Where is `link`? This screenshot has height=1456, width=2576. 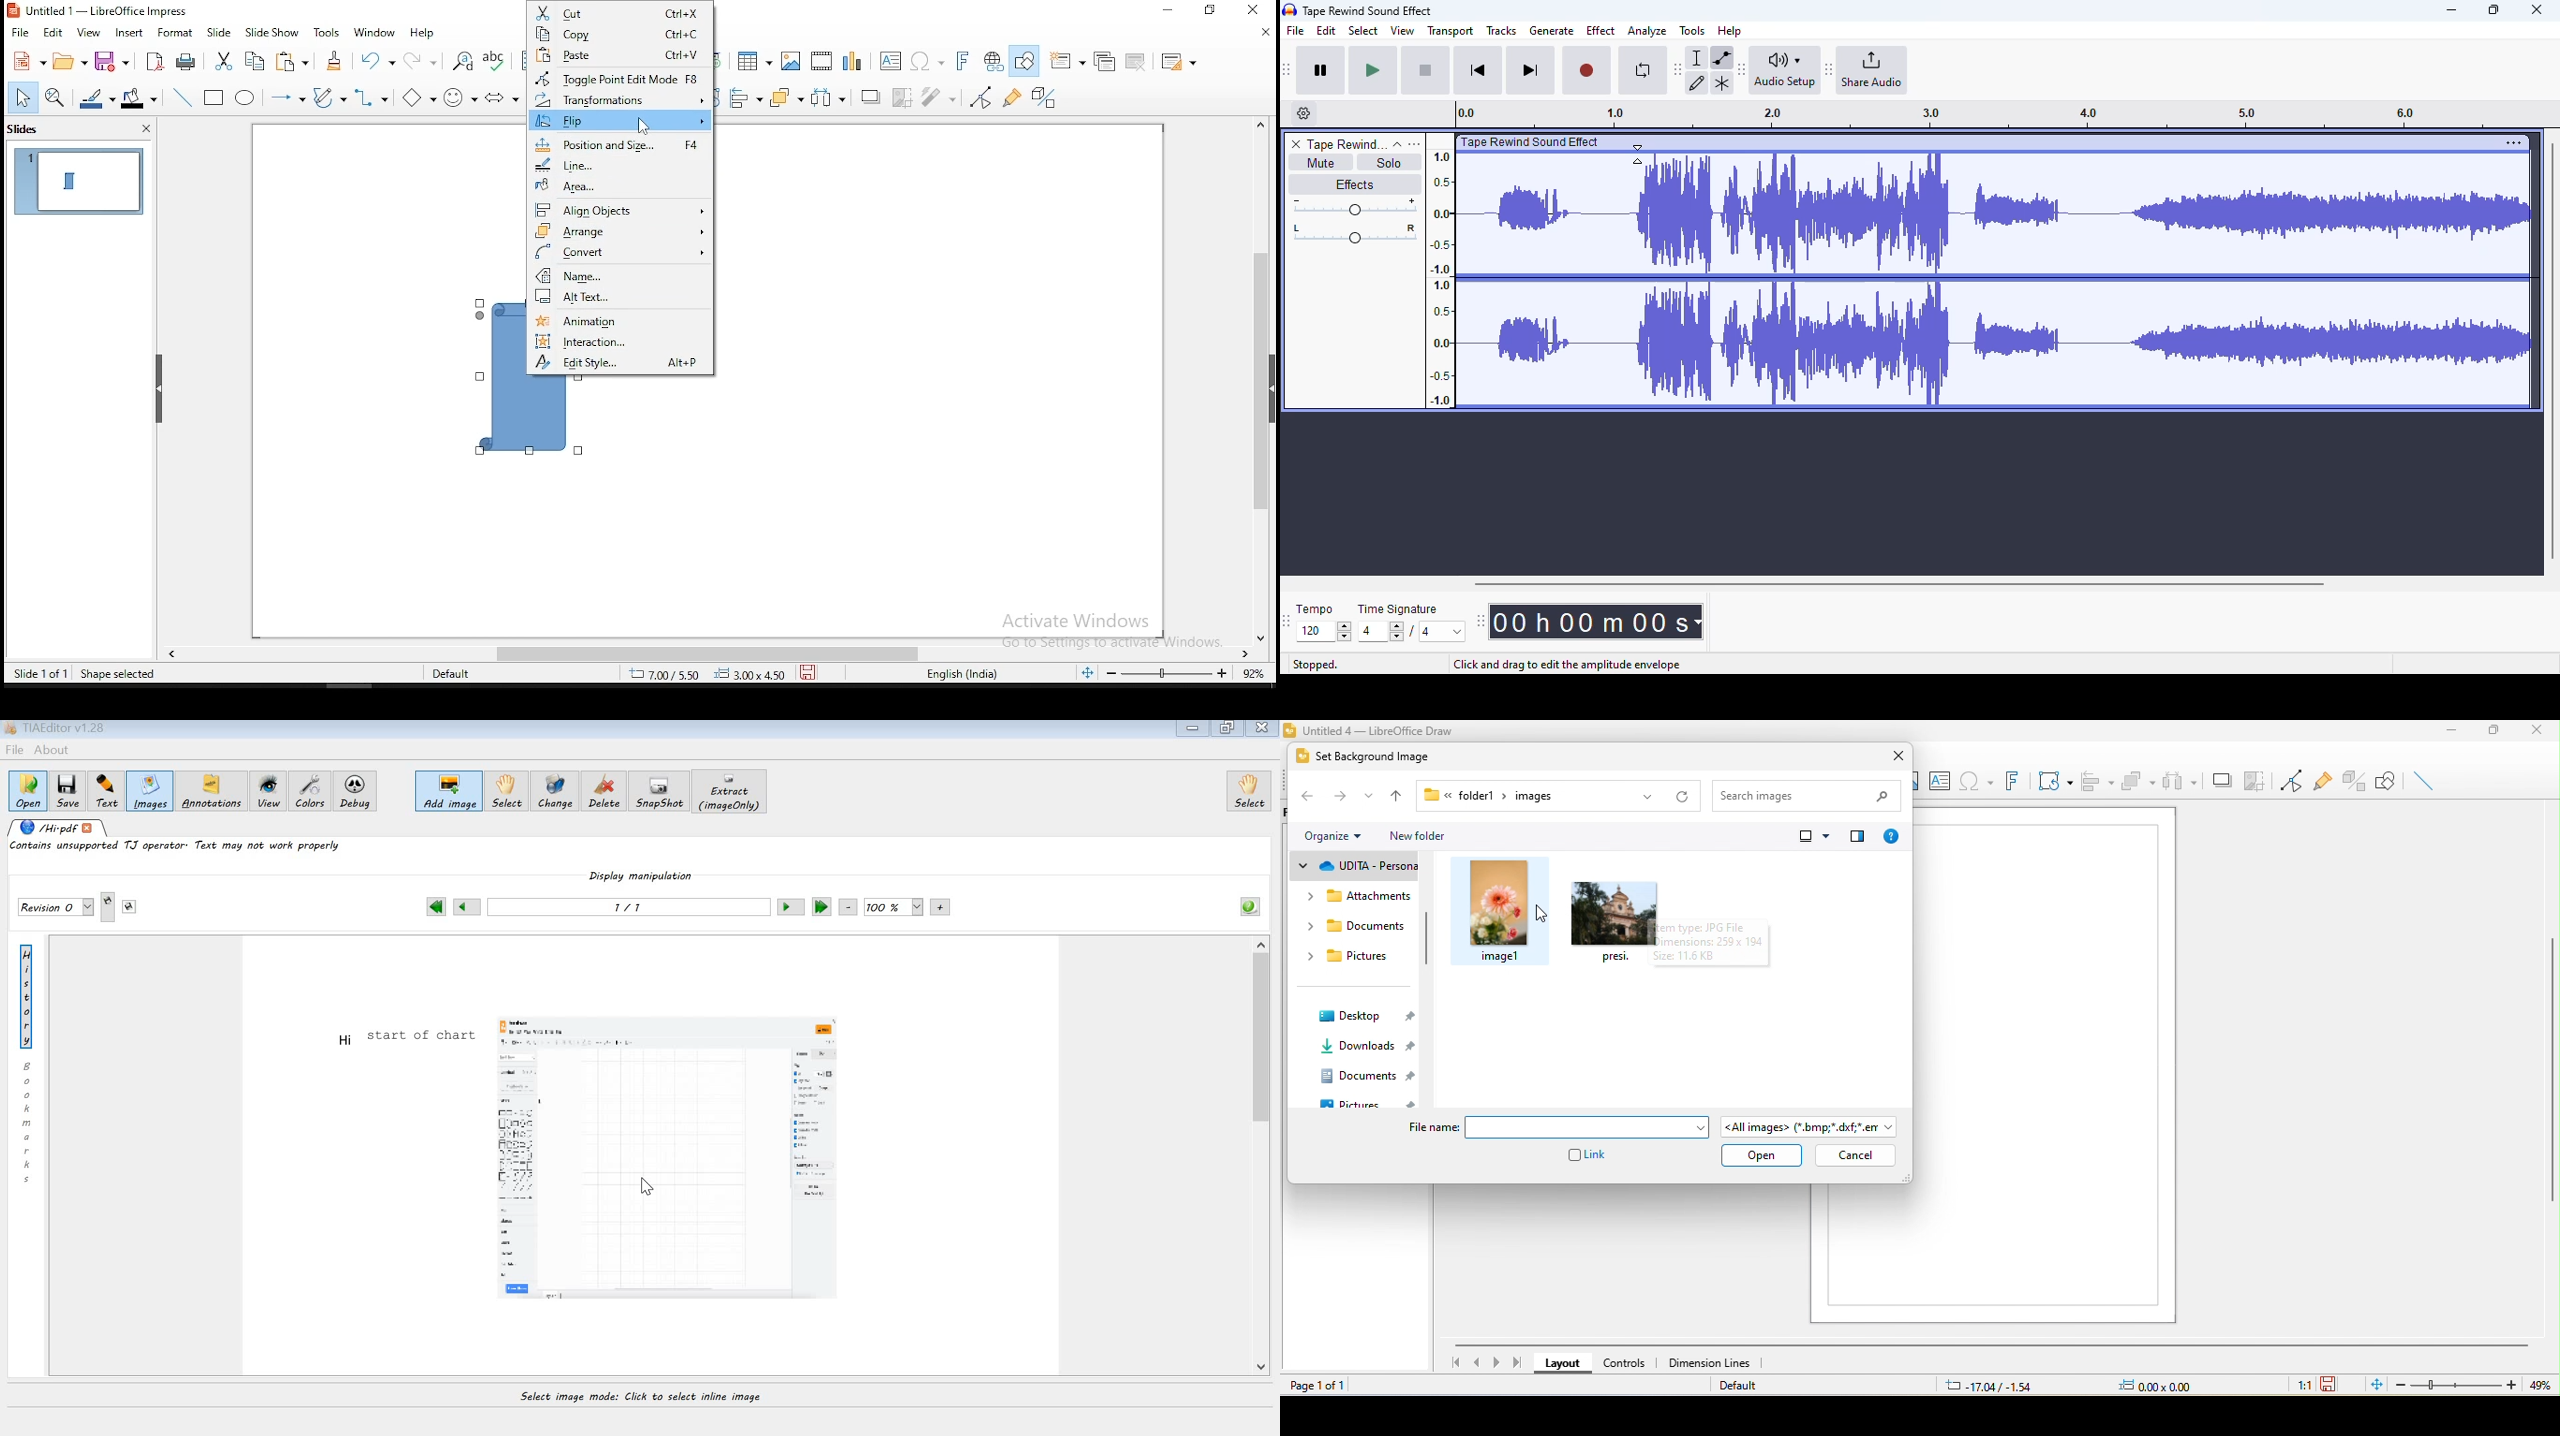
link is located at coordinates (1589, 1157).